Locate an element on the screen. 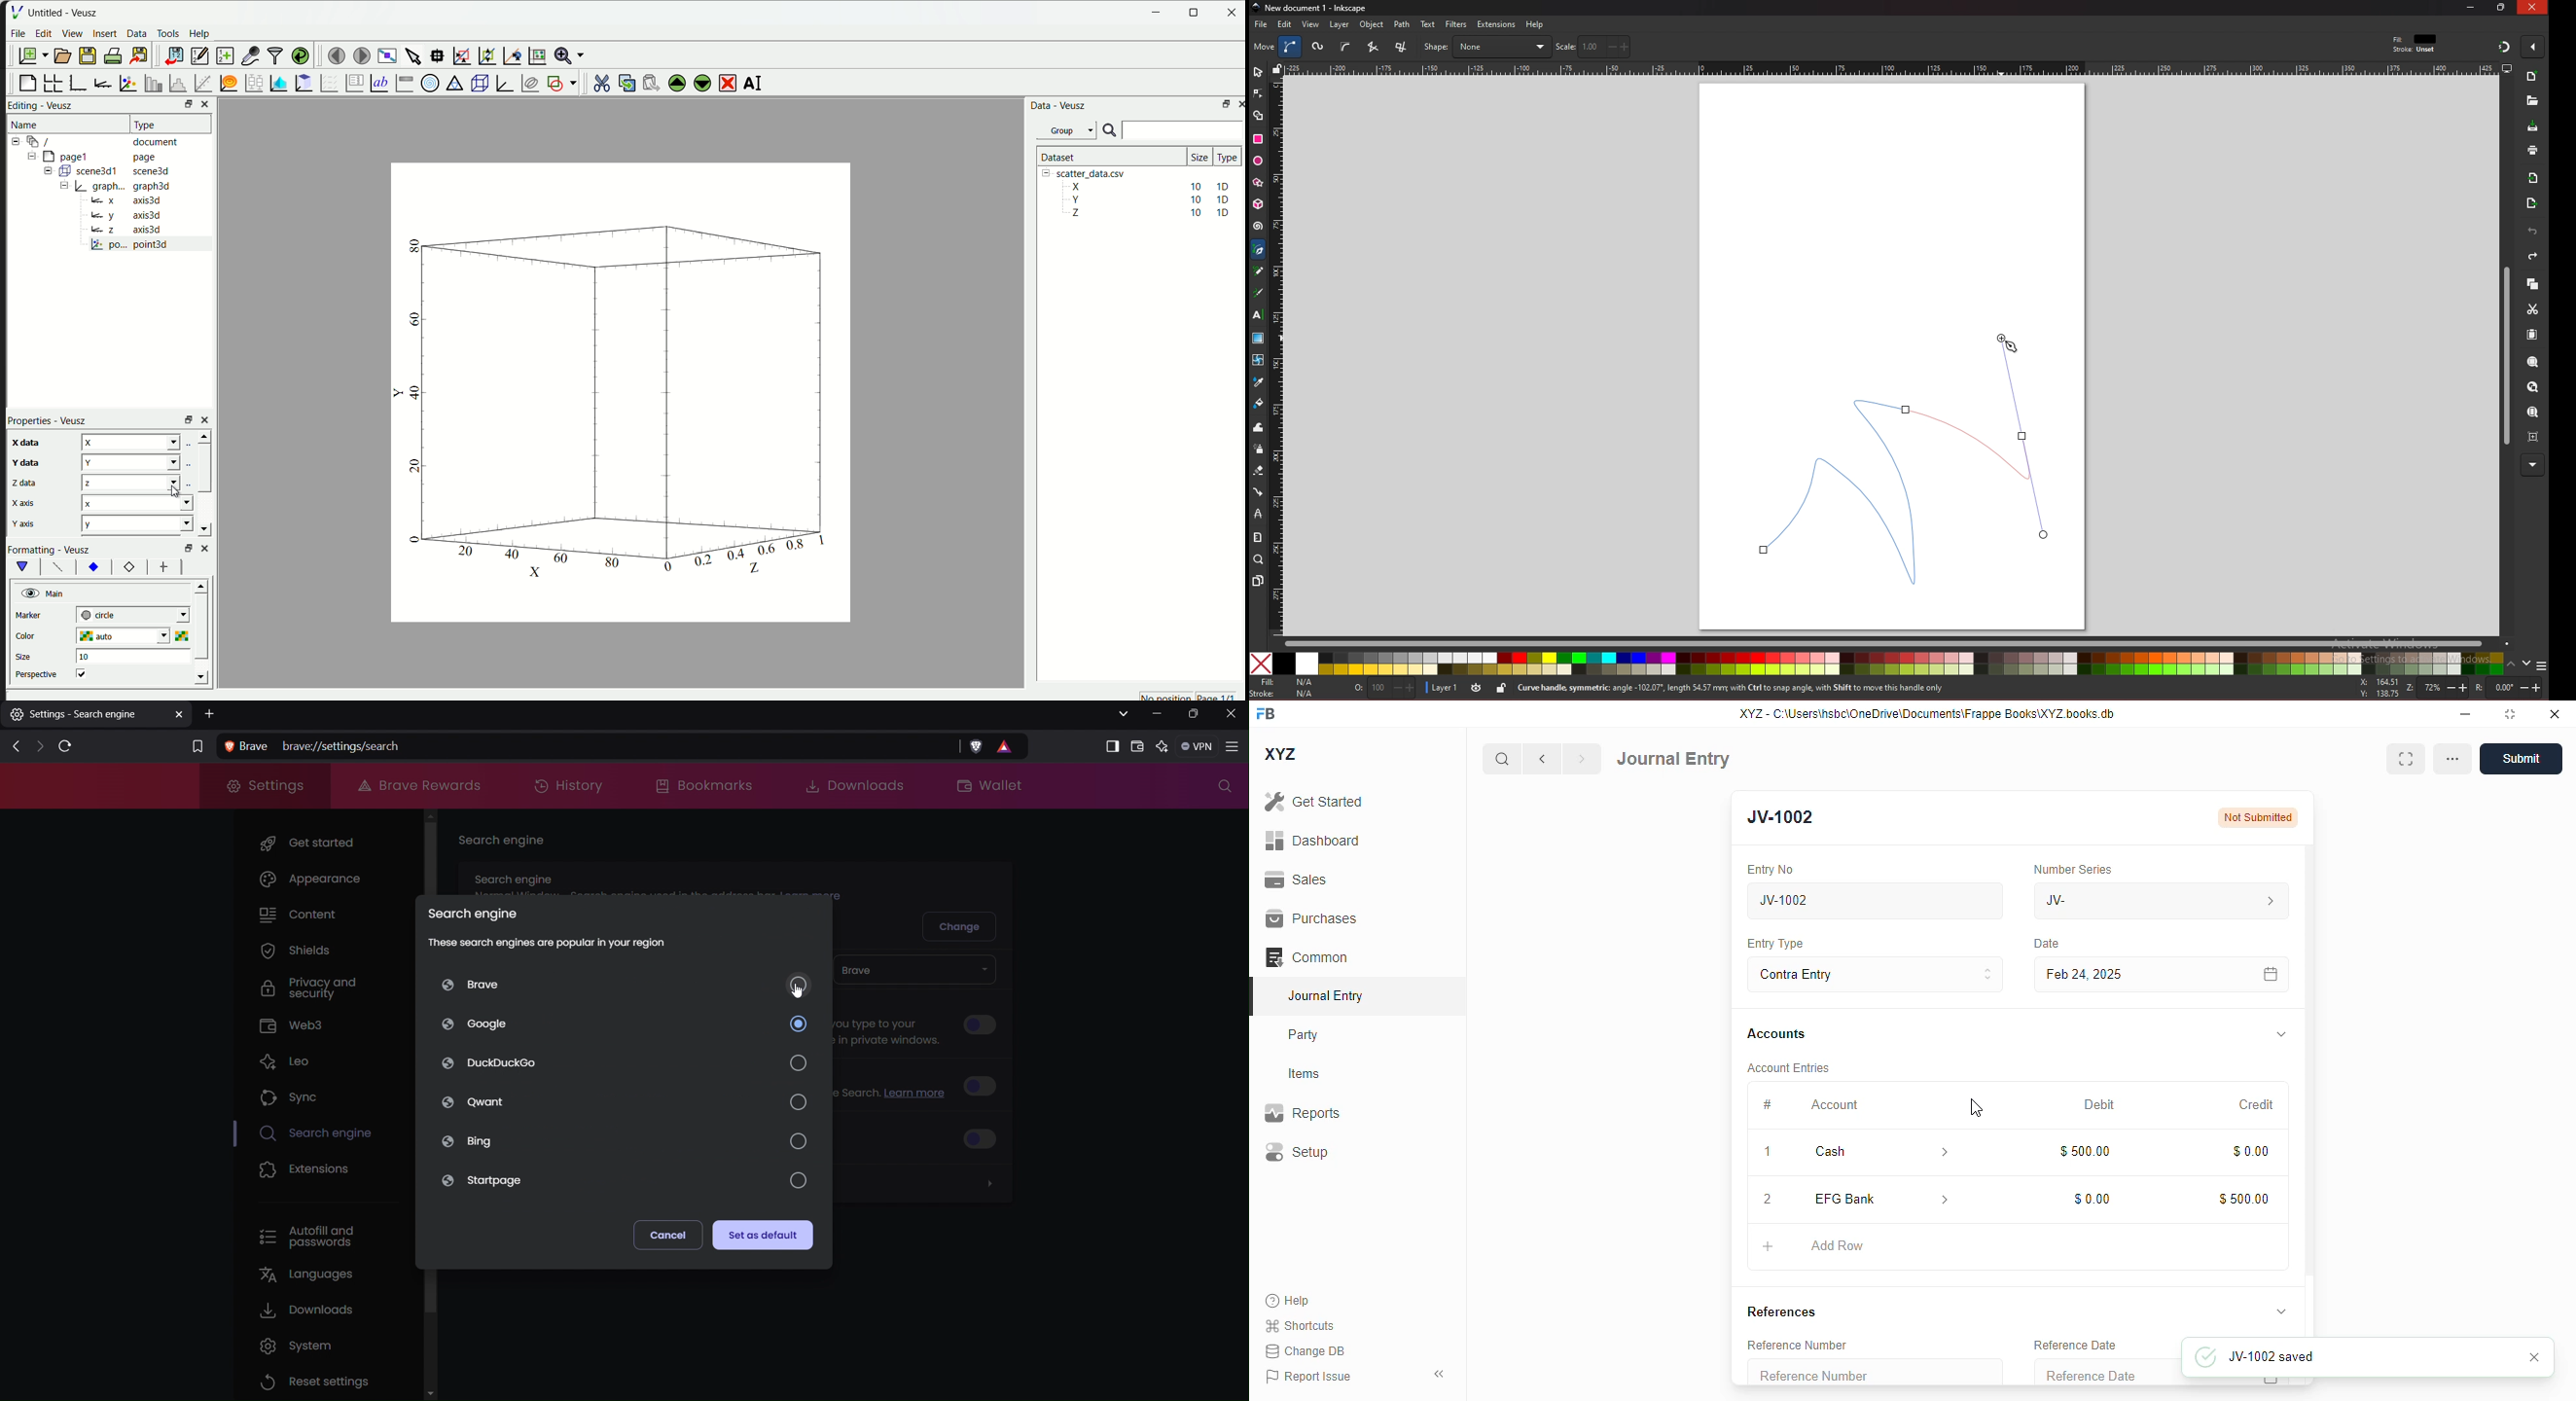  selector is located at coordinates (1258, 72).